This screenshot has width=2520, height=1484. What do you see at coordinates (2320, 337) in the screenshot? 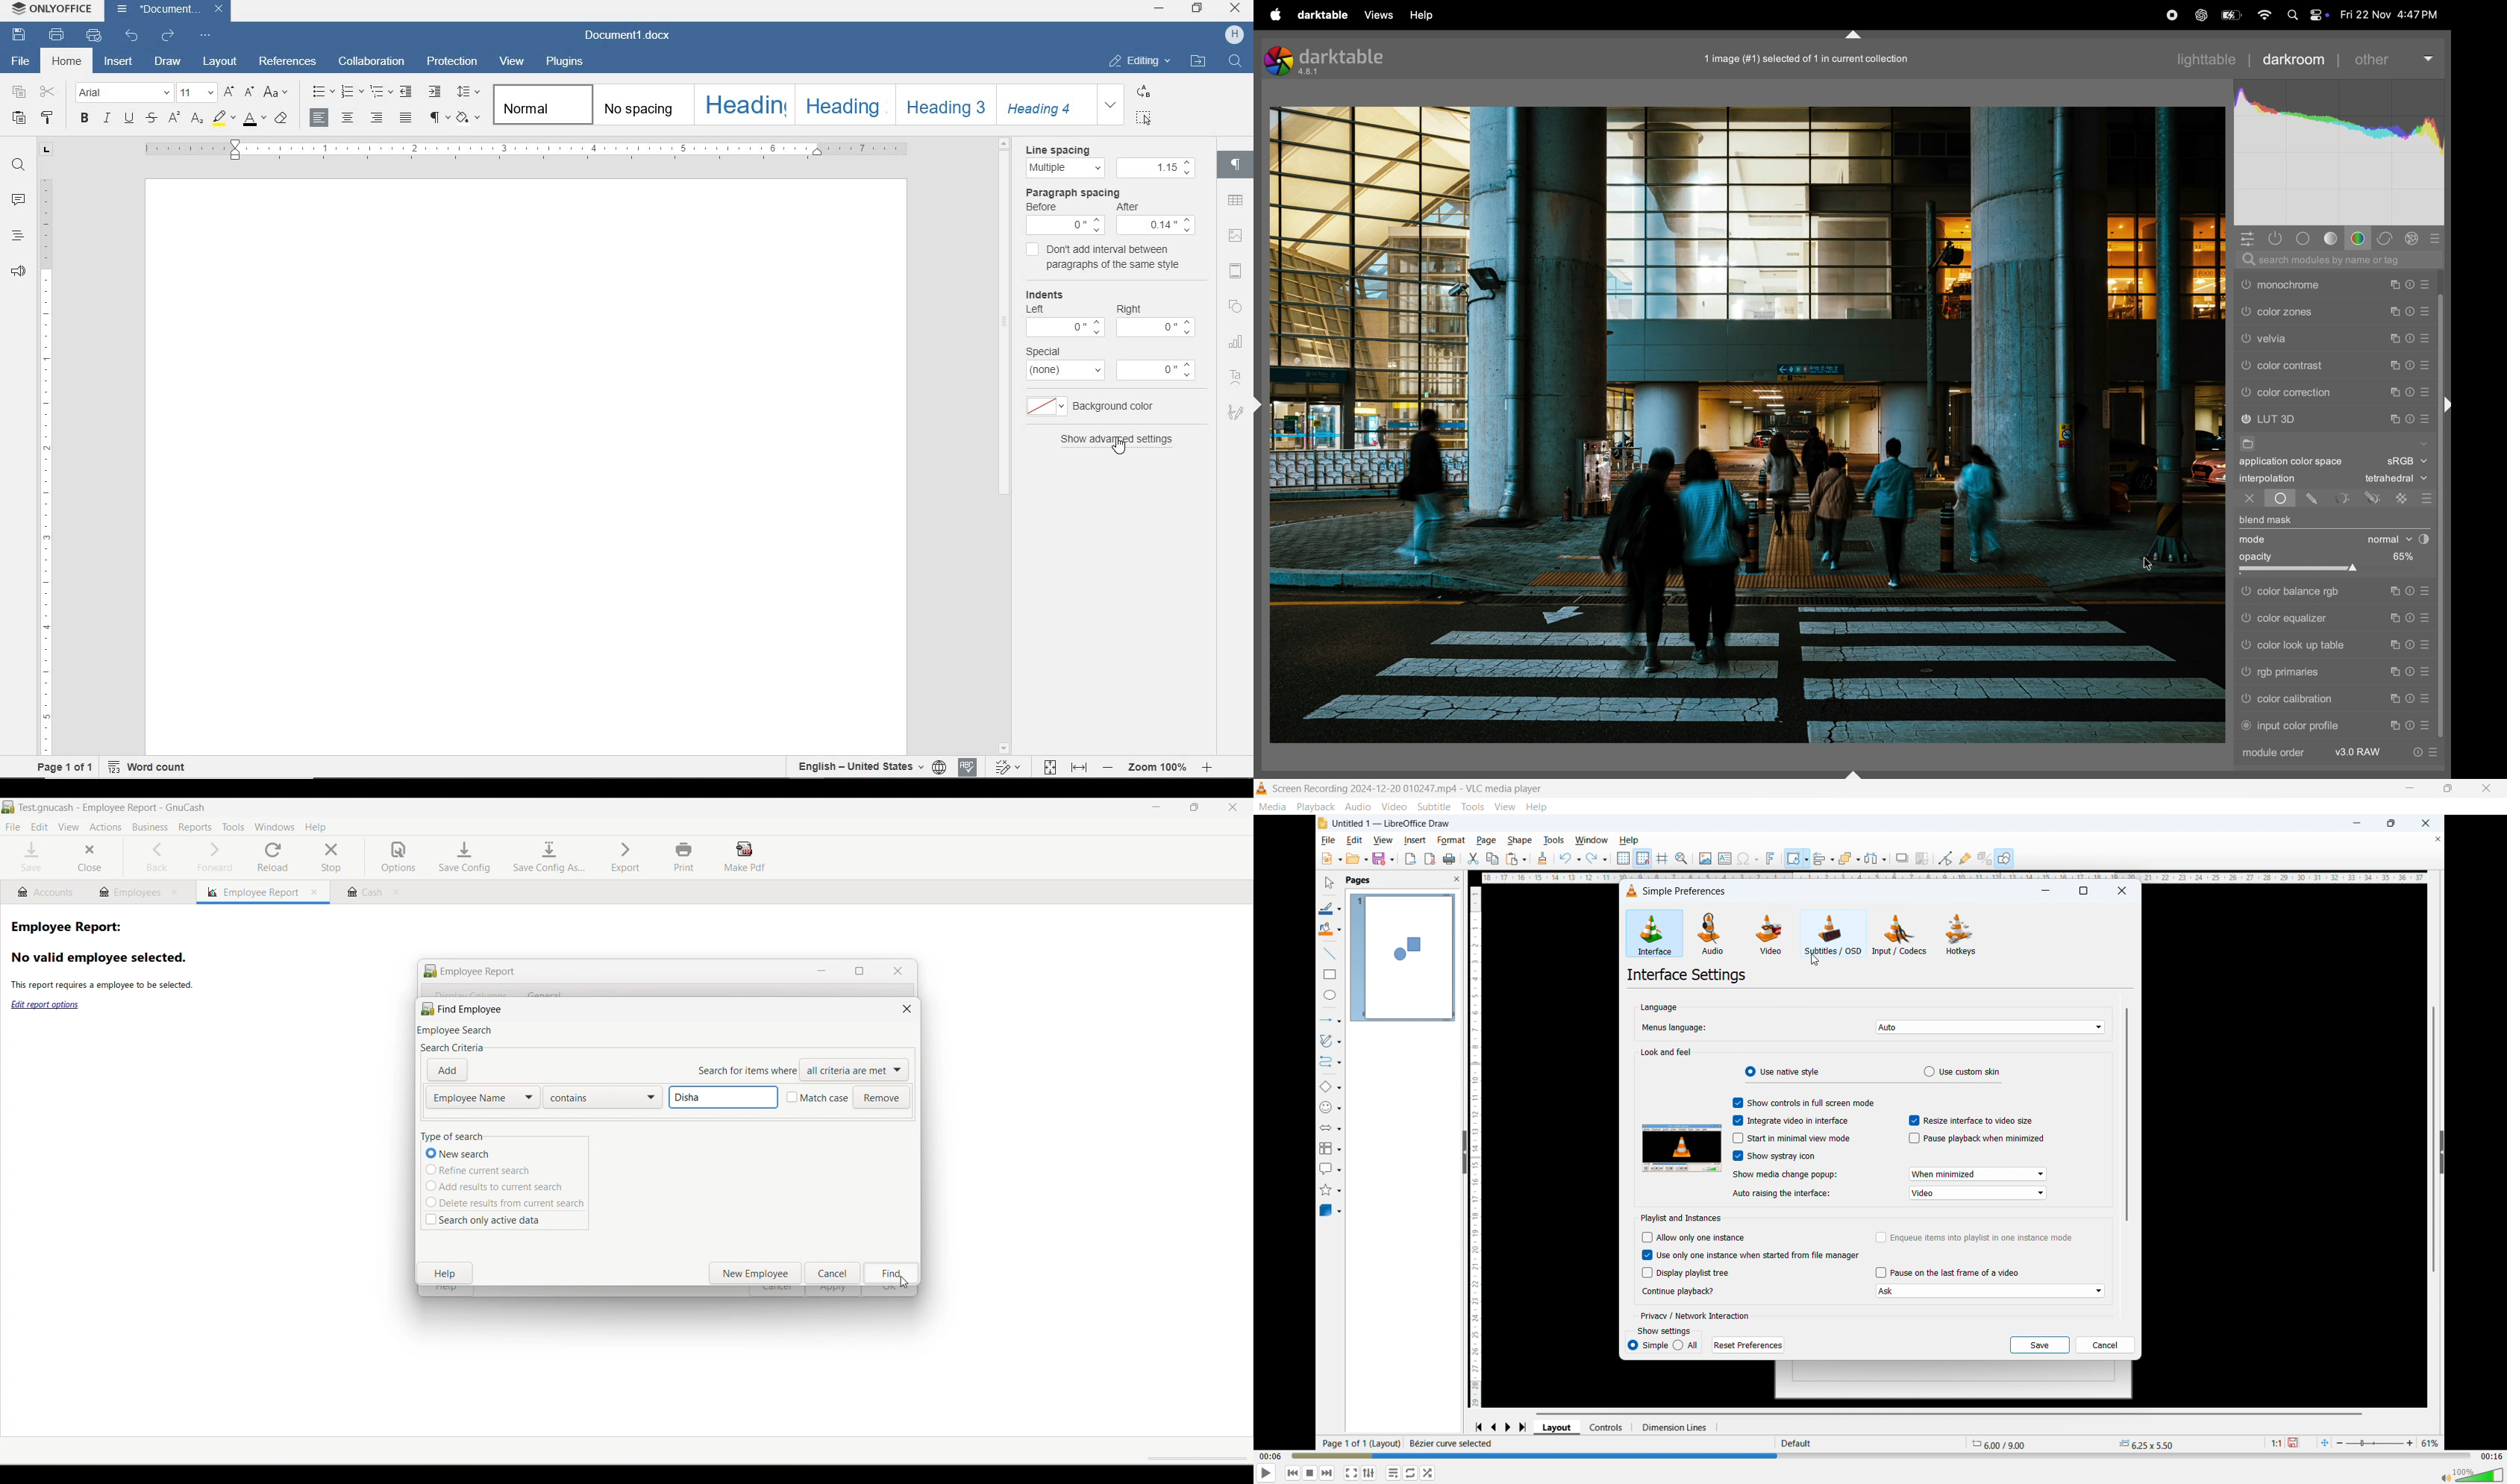
I see `color zones` at bounding box center [2320, 337].